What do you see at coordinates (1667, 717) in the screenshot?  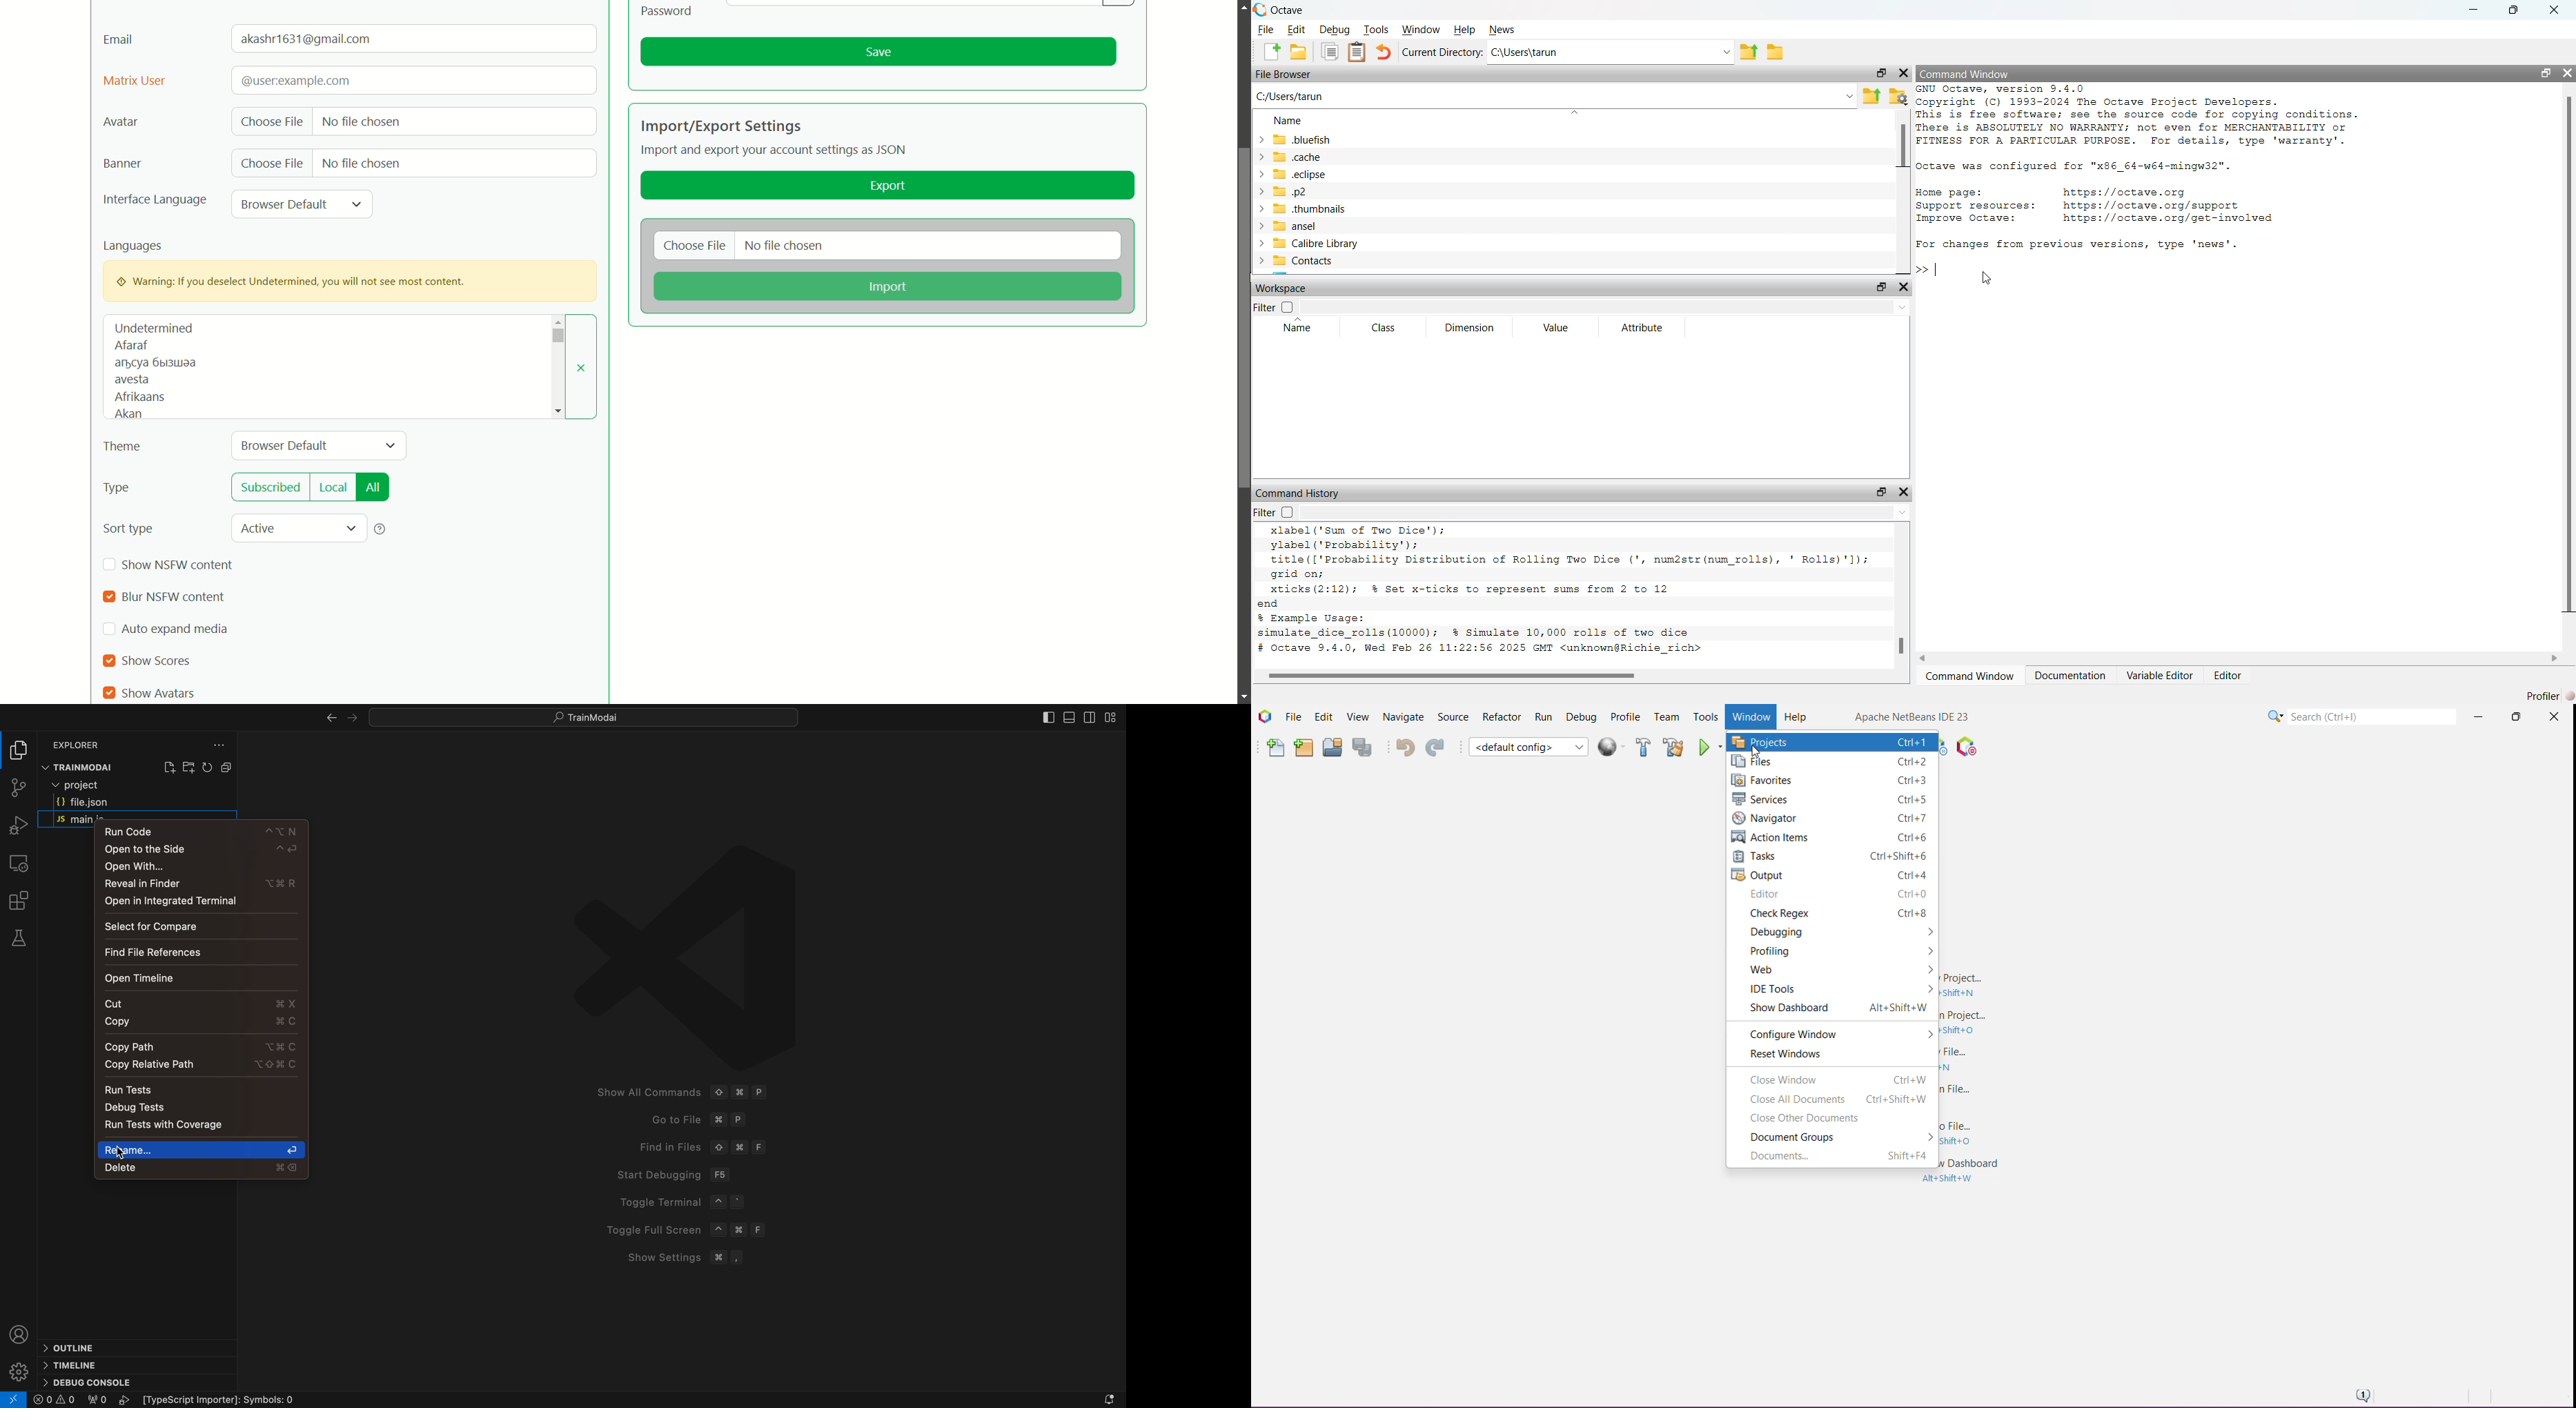 I see `Teams` at bounding box center [1667, 717].